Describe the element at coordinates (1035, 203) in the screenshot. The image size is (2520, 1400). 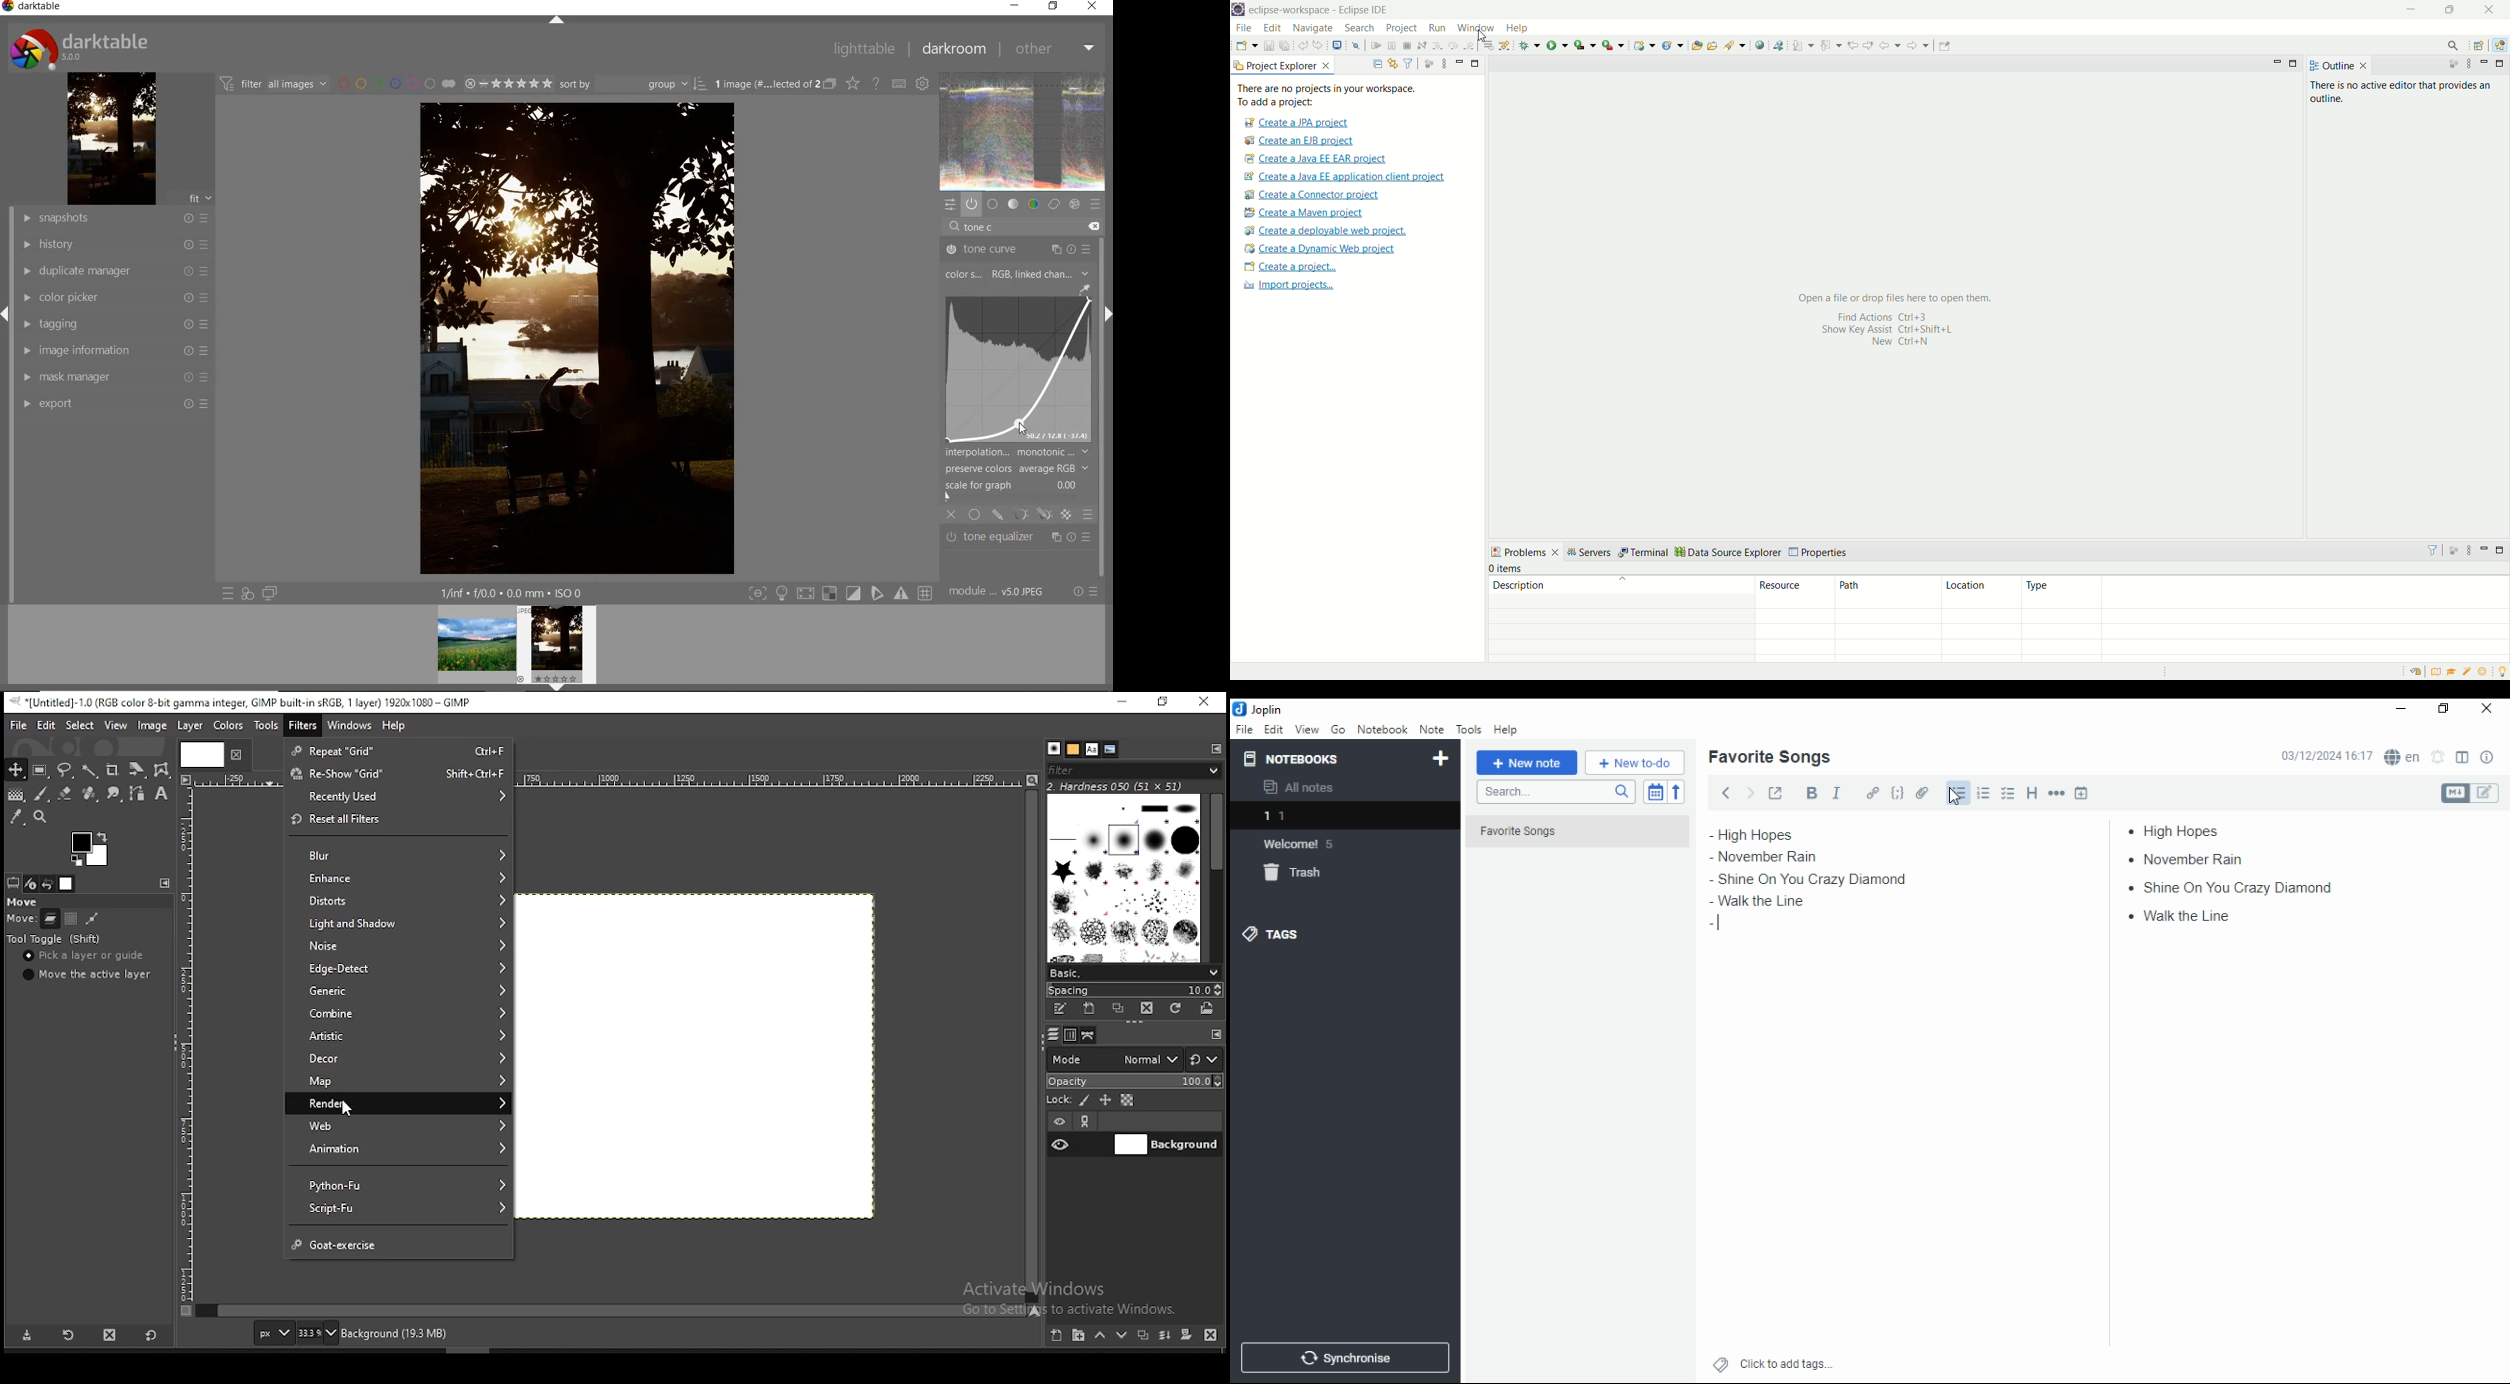
I see `color` at that location.